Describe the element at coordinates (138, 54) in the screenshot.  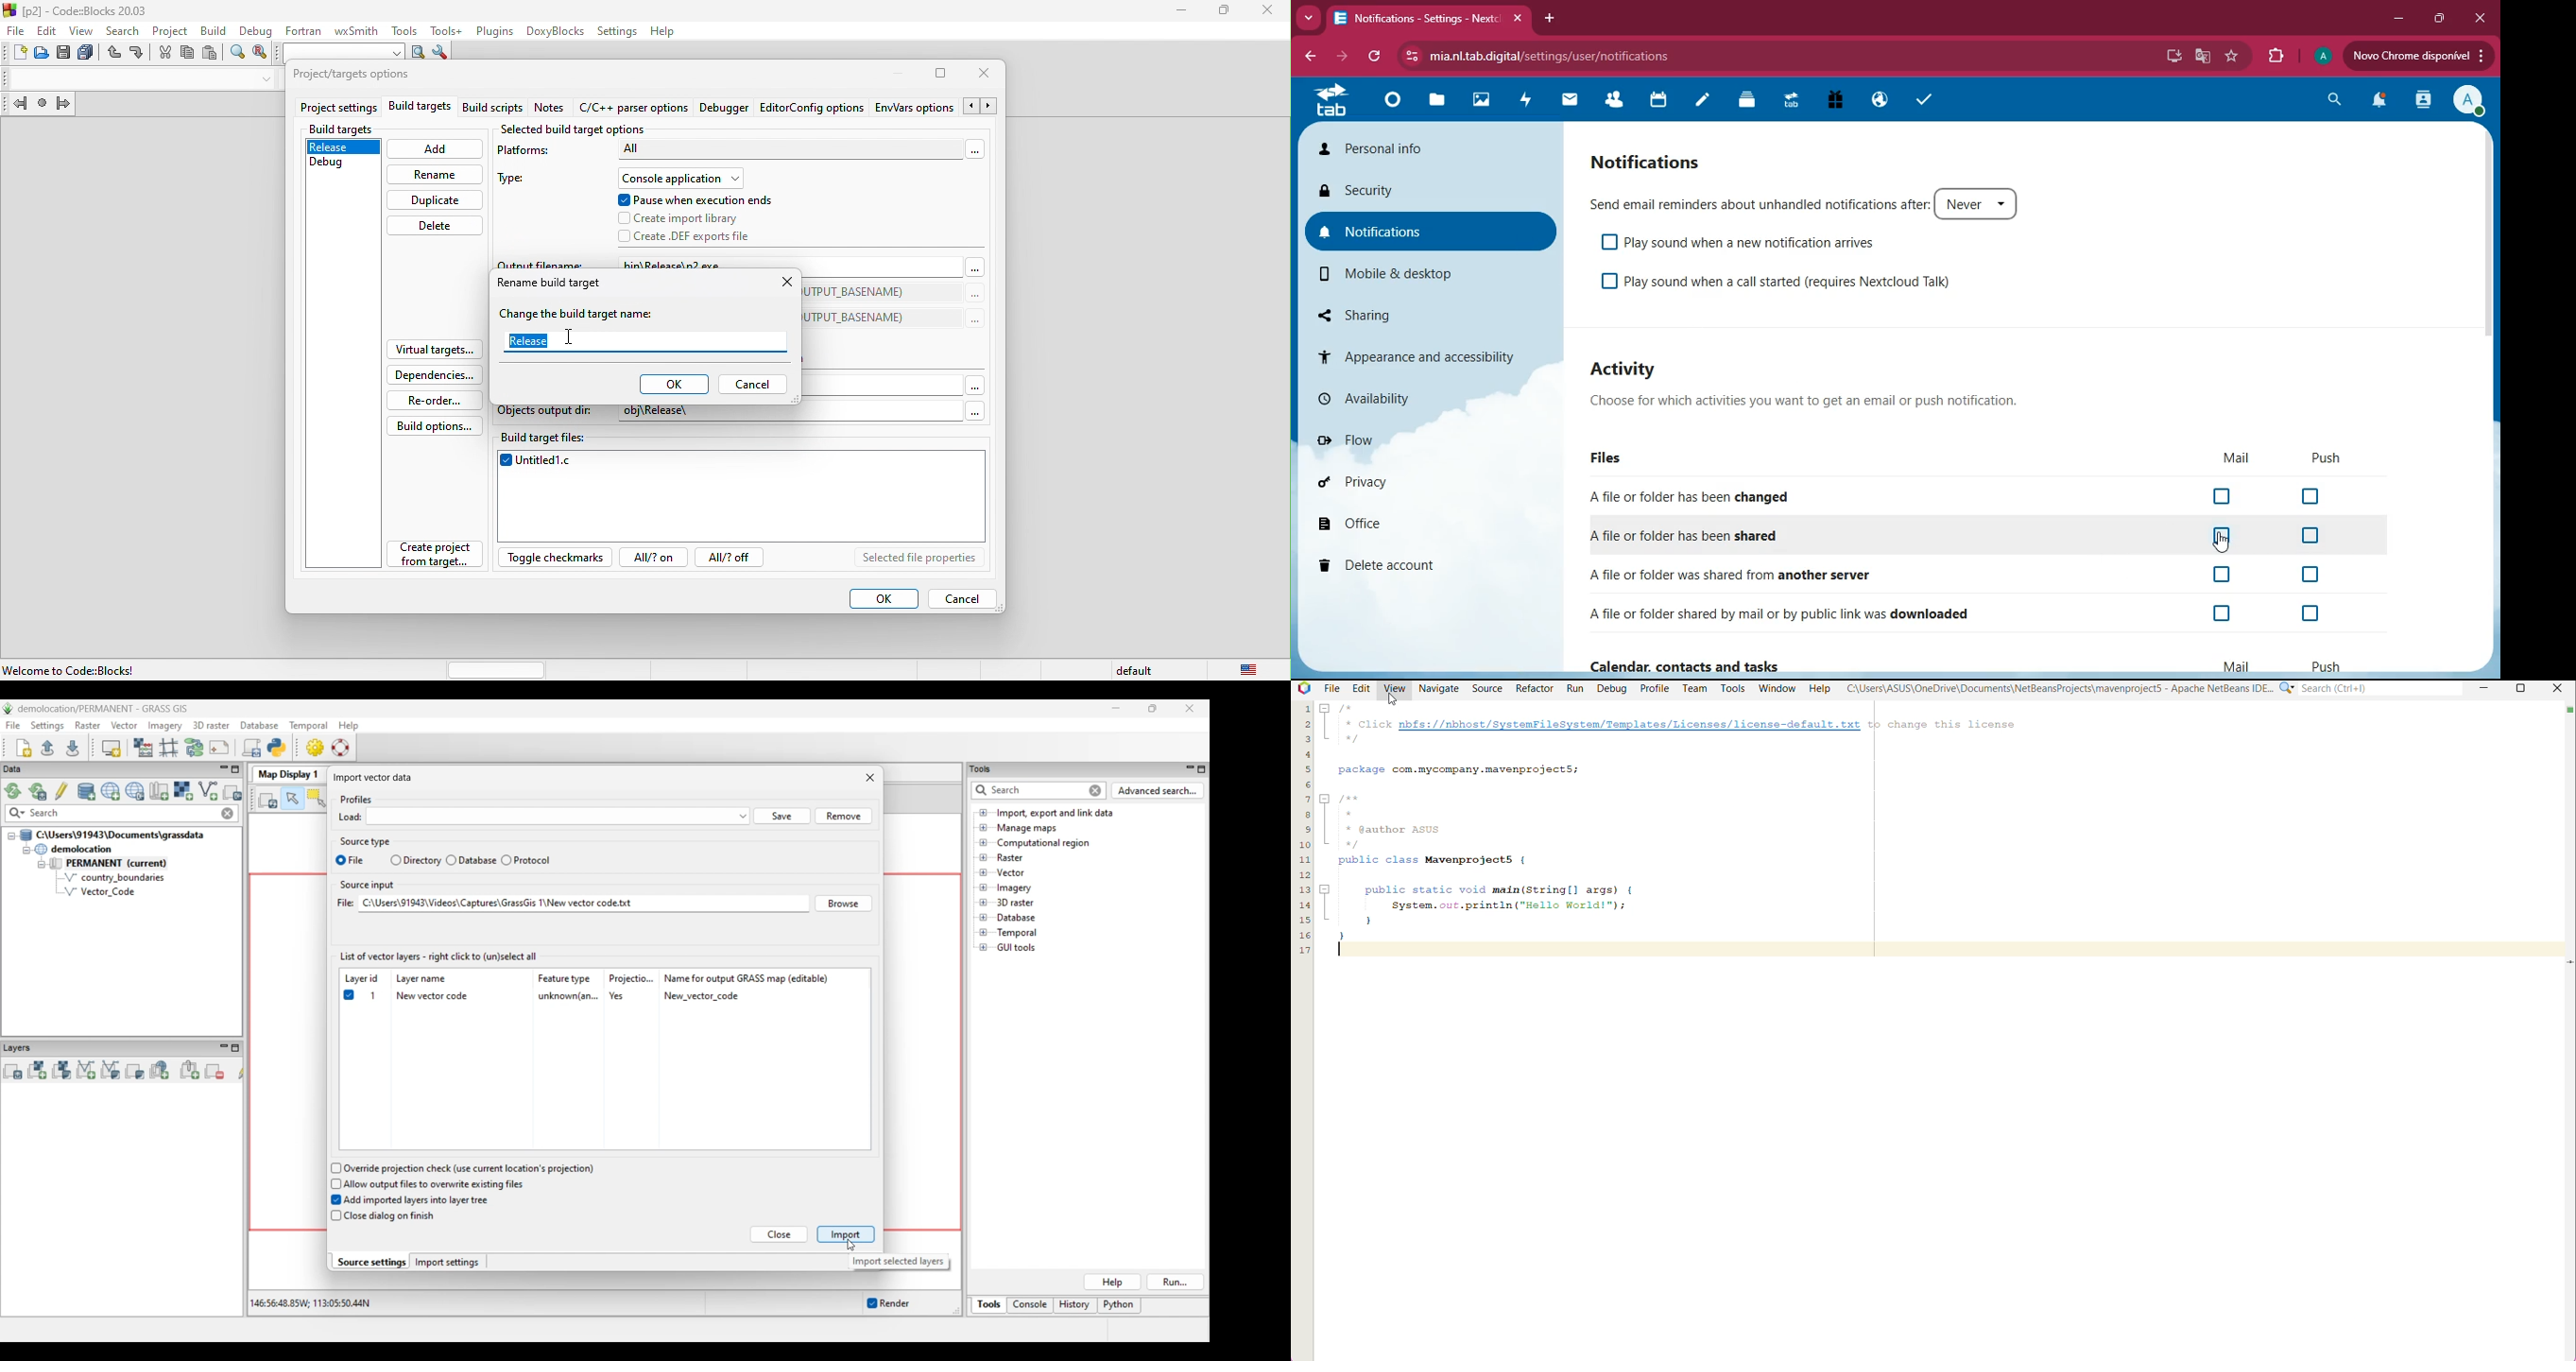
I see `redo` at that location.